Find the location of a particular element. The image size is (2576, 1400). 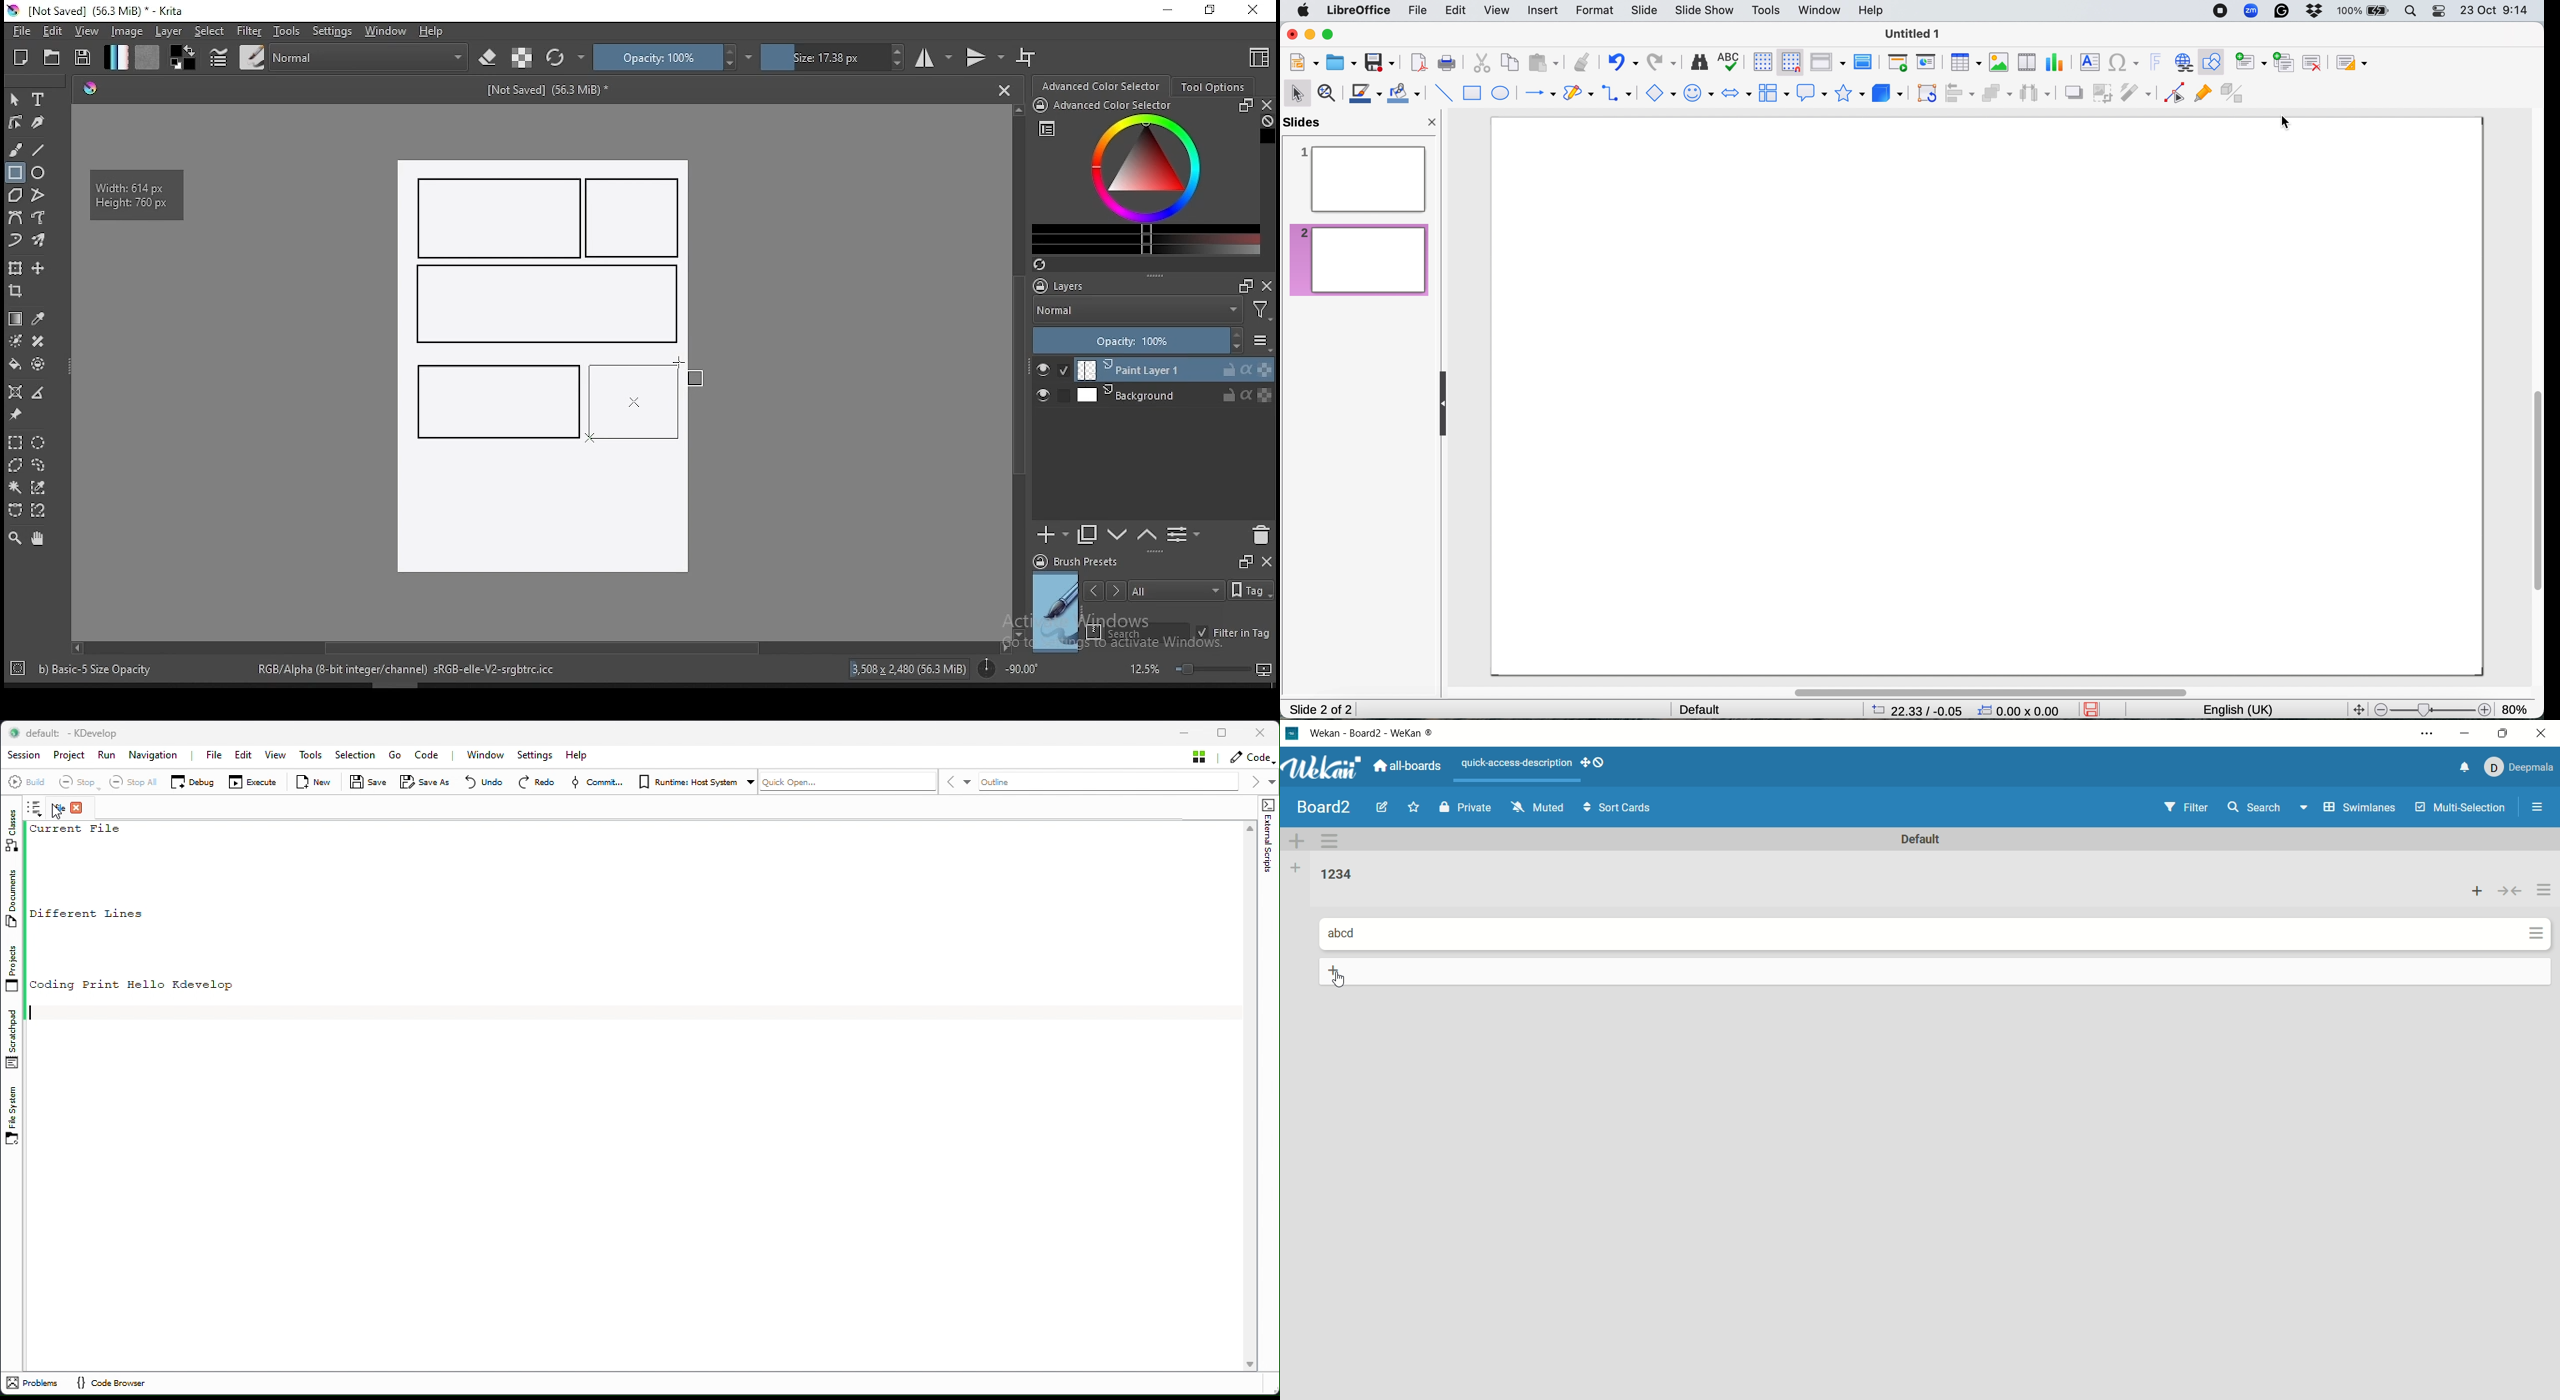

save is located at coordinates (1378, 62).